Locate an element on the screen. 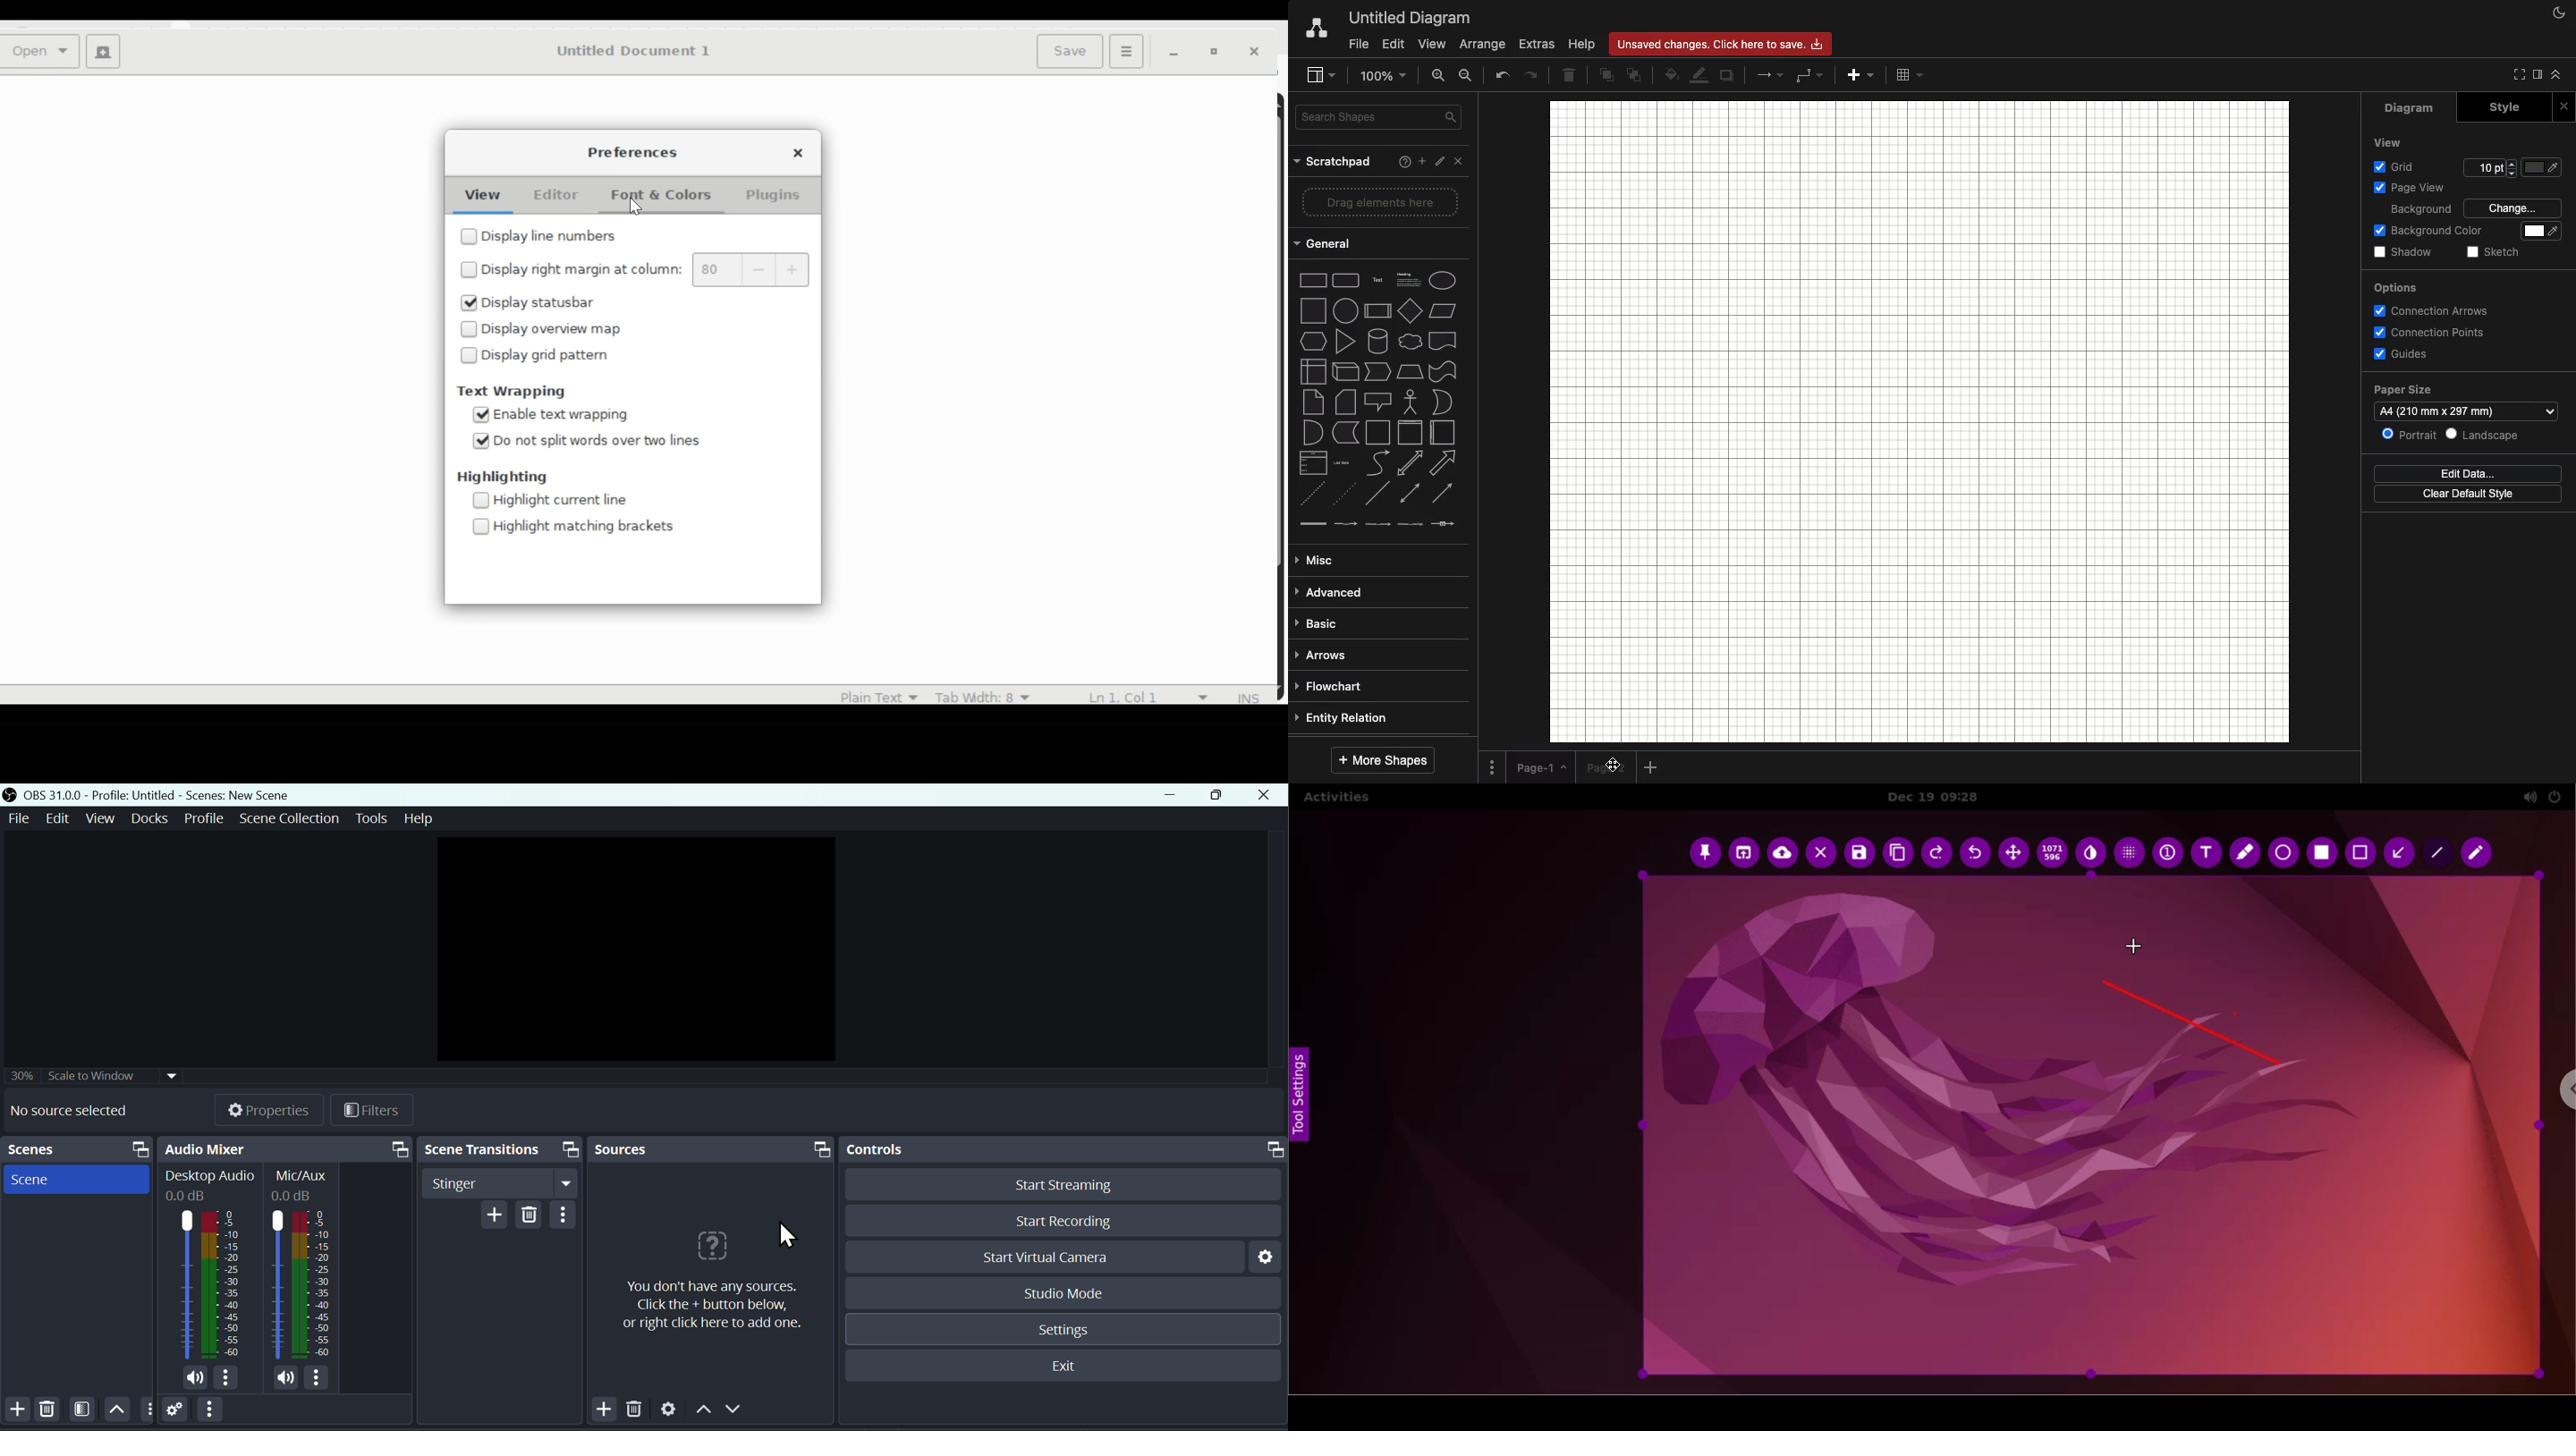  Full screen is located at coordinates (2515, 76).